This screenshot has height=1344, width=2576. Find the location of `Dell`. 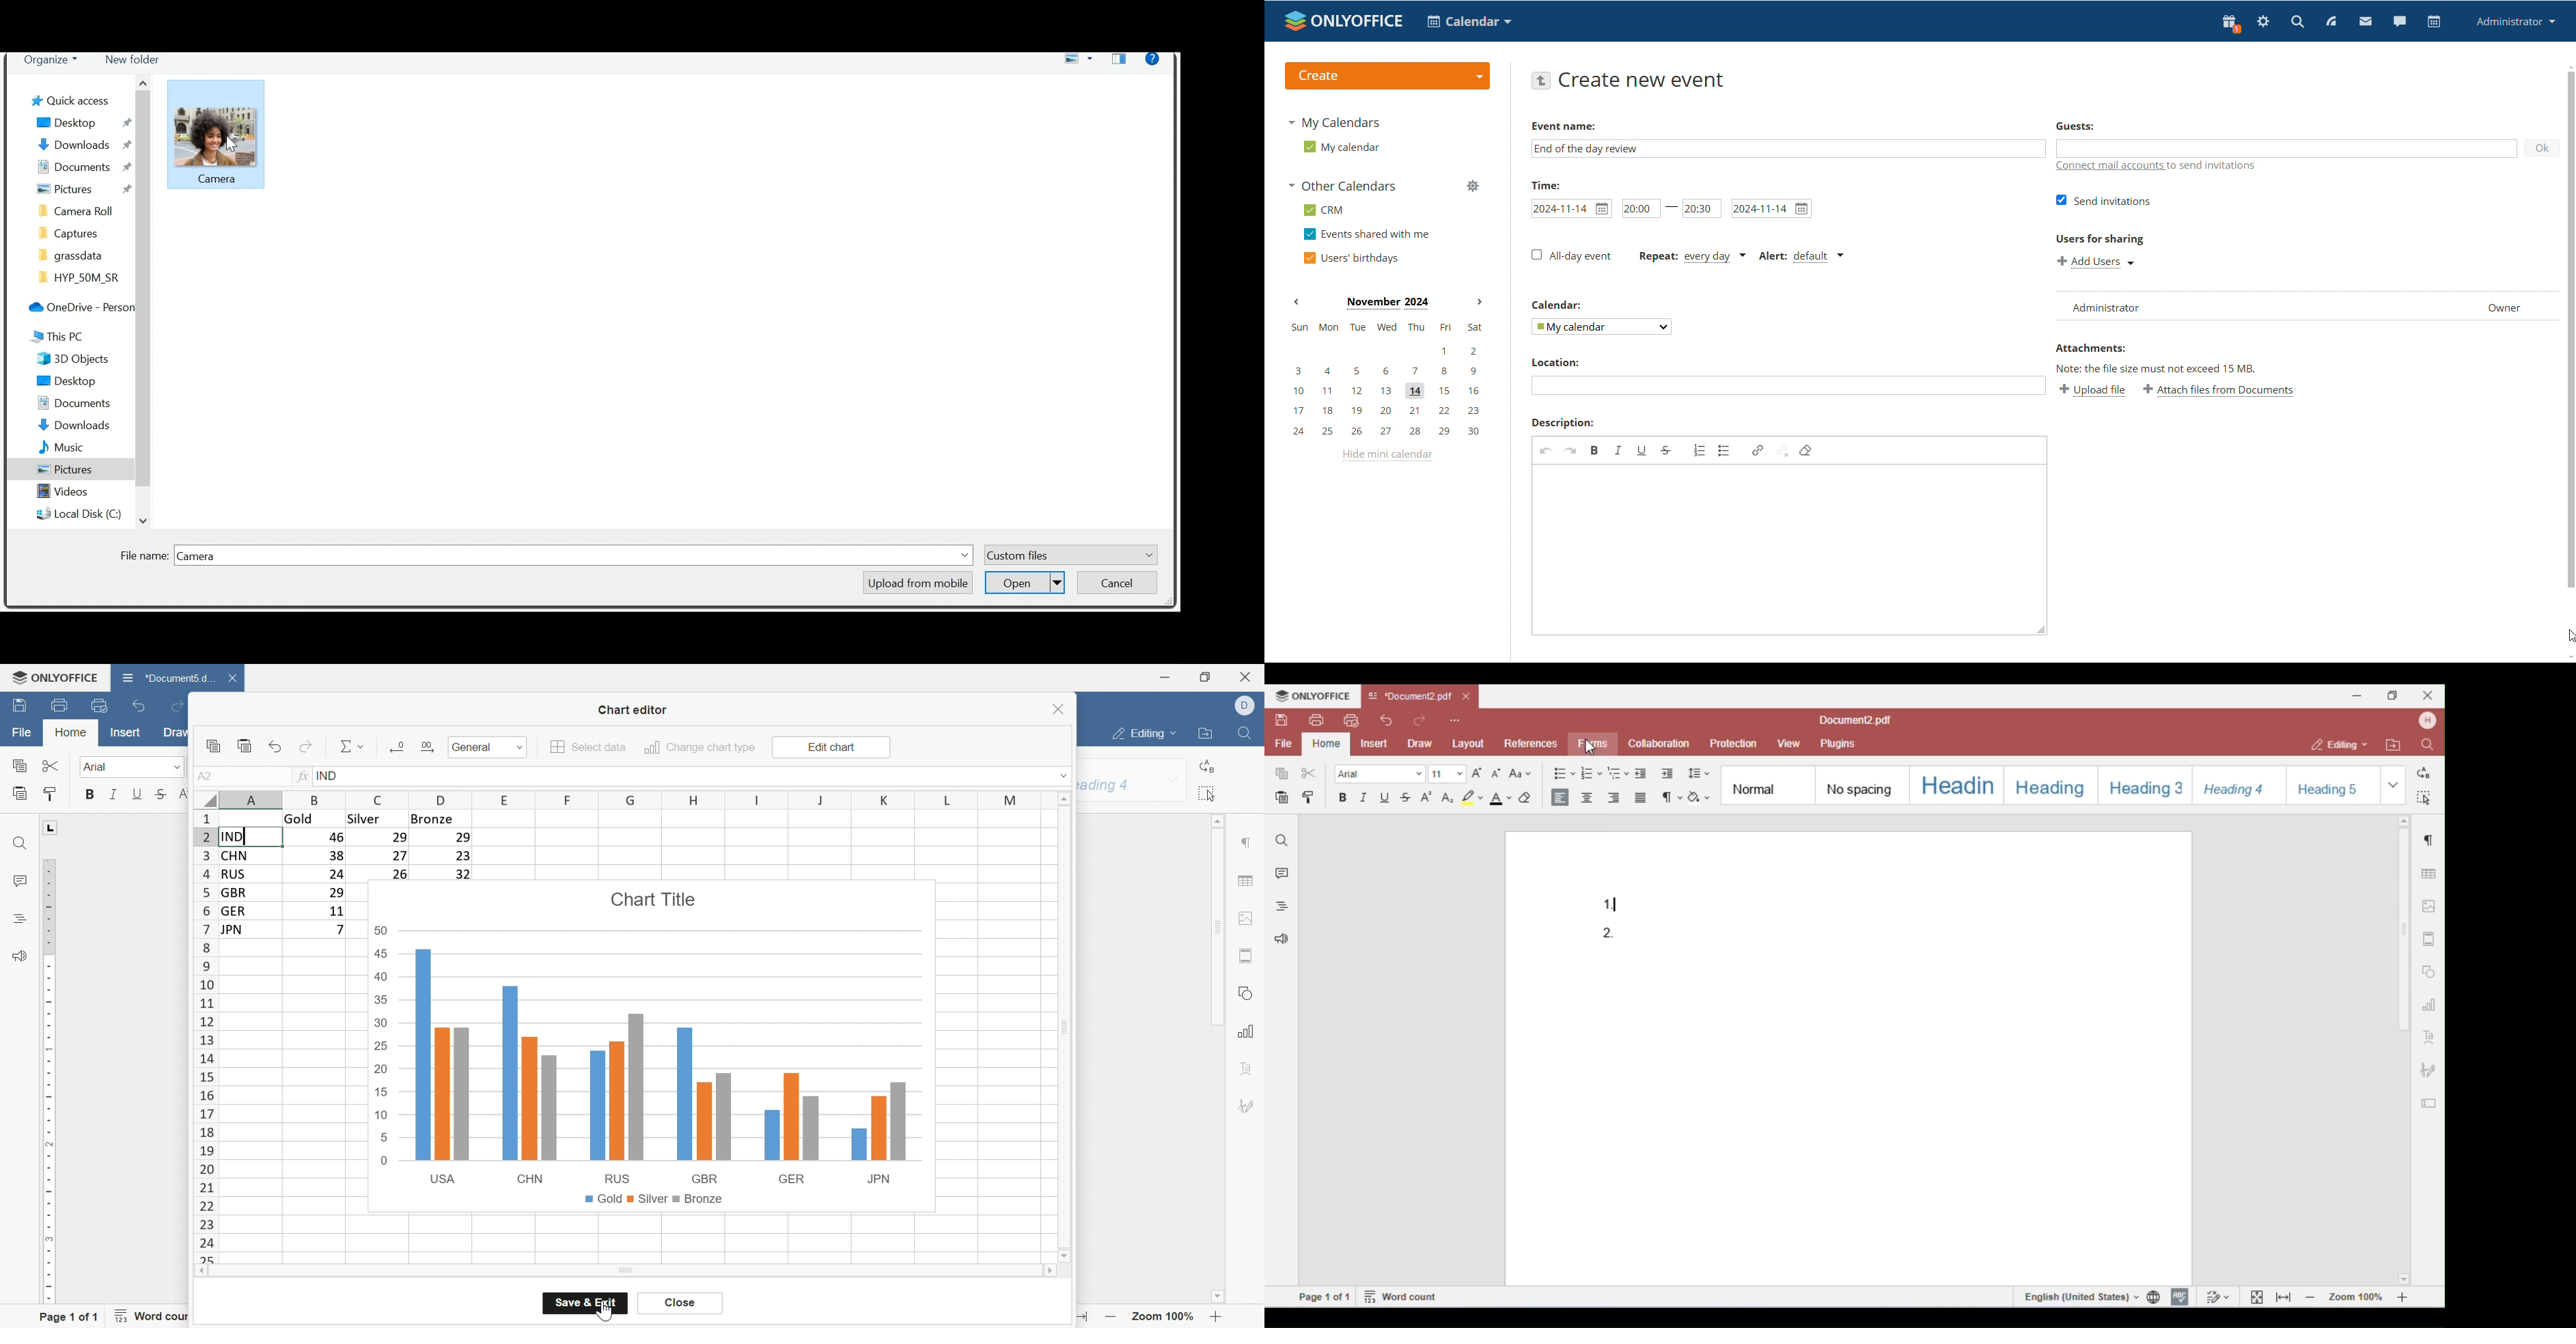

Dell is located at coordinates (1247, 705).